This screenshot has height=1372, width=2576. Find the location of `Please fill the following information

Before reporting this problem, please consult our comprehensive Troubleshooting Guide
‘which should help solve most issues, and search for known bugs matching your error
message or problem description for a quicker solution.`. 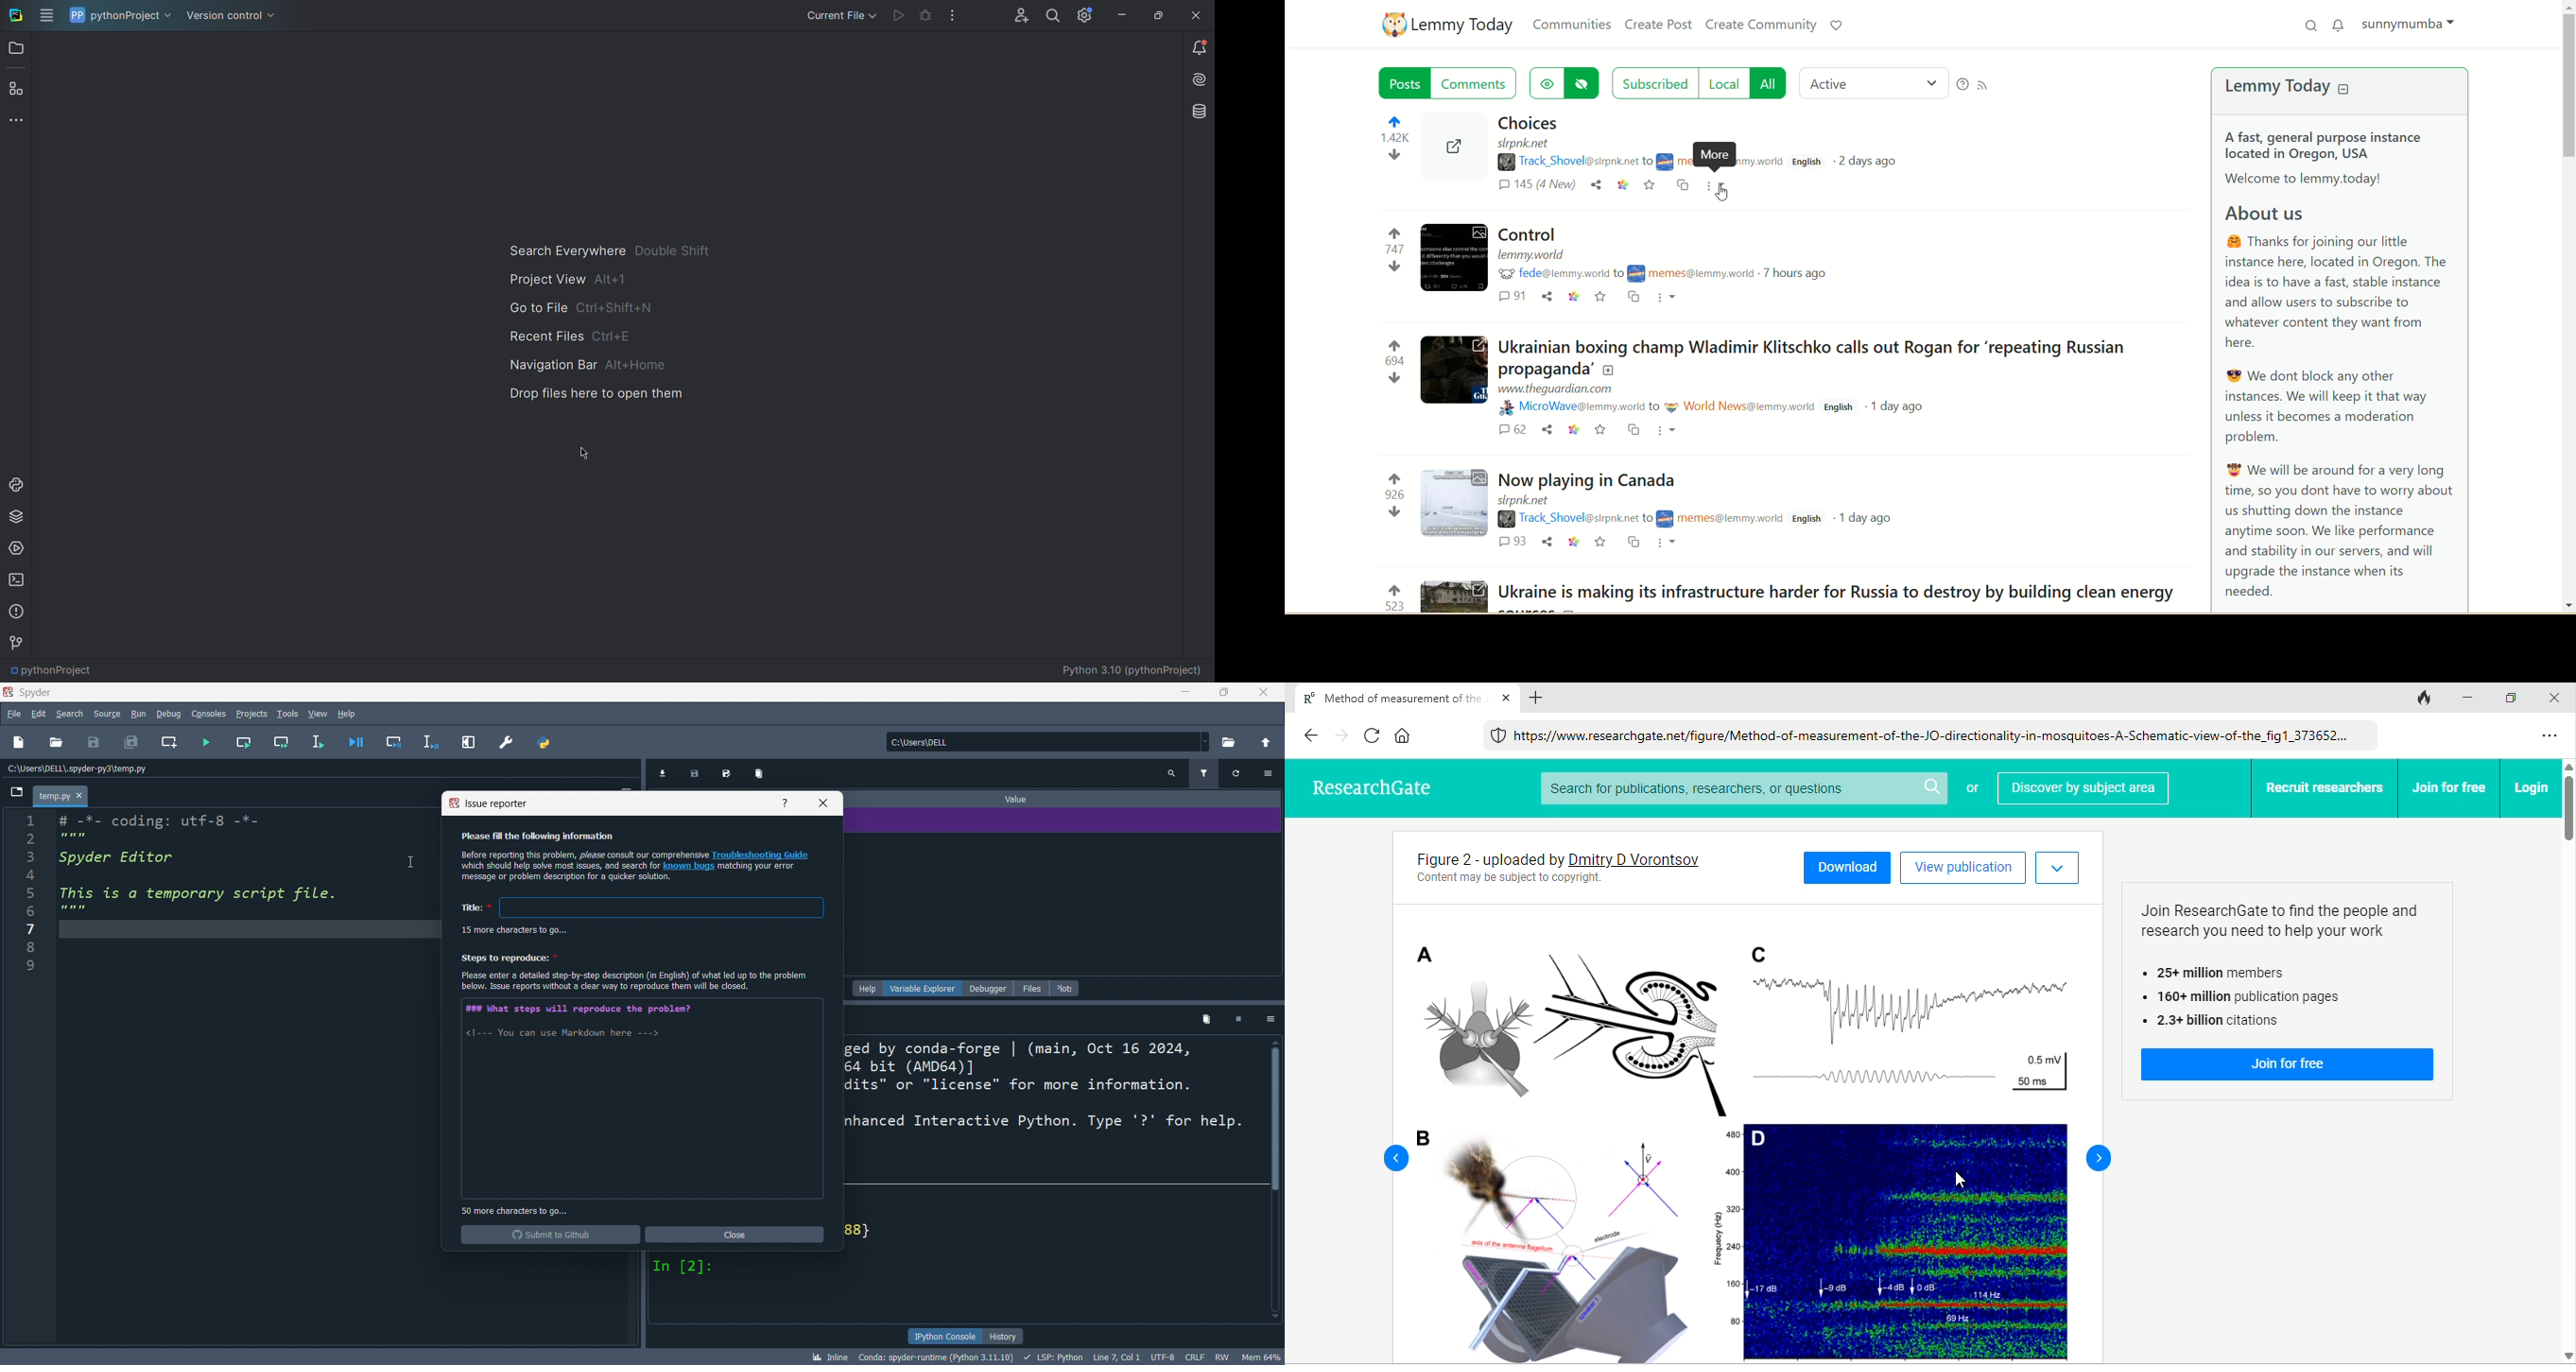

Please fill the following information

Before reporting this problem, please consult our comprehensive Troubleshooting Guide
‘which should help solve most issues, and search for known bugs matching your error
message or problem description for a quicker solution. is located at coordinates (639, 858).